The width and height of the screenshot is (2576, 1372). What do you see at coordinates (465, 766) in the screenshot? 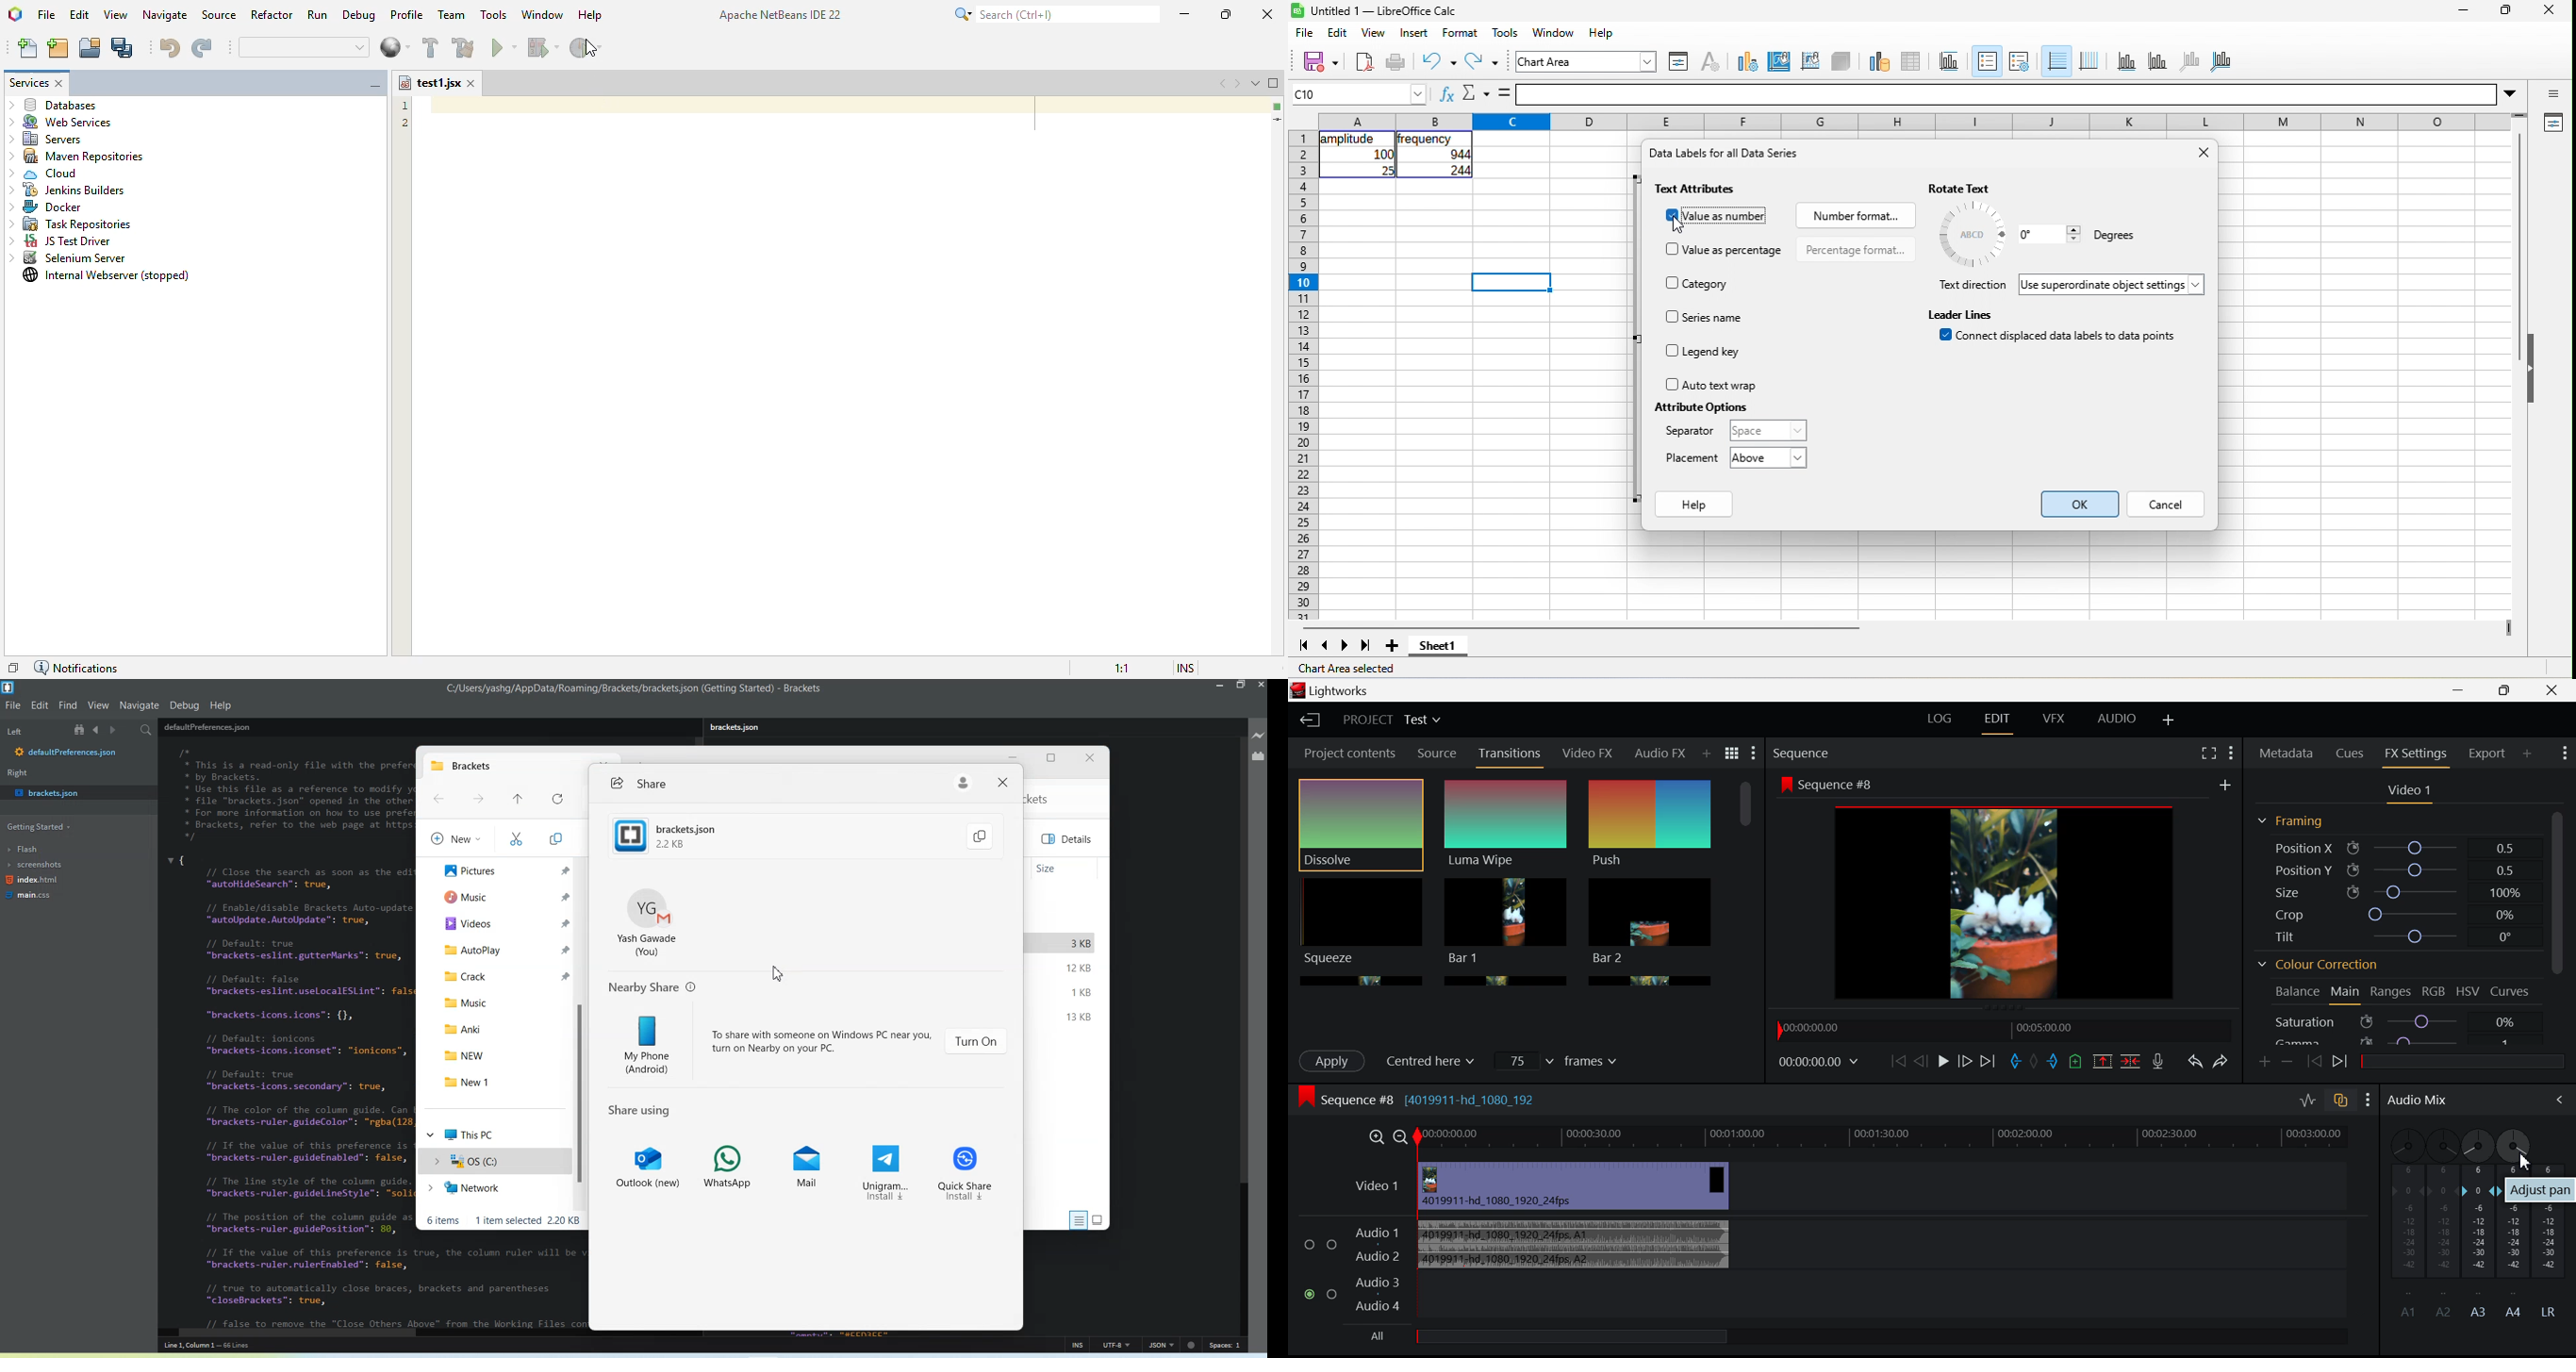
I see `New tab` at bounding box center [465, 766].